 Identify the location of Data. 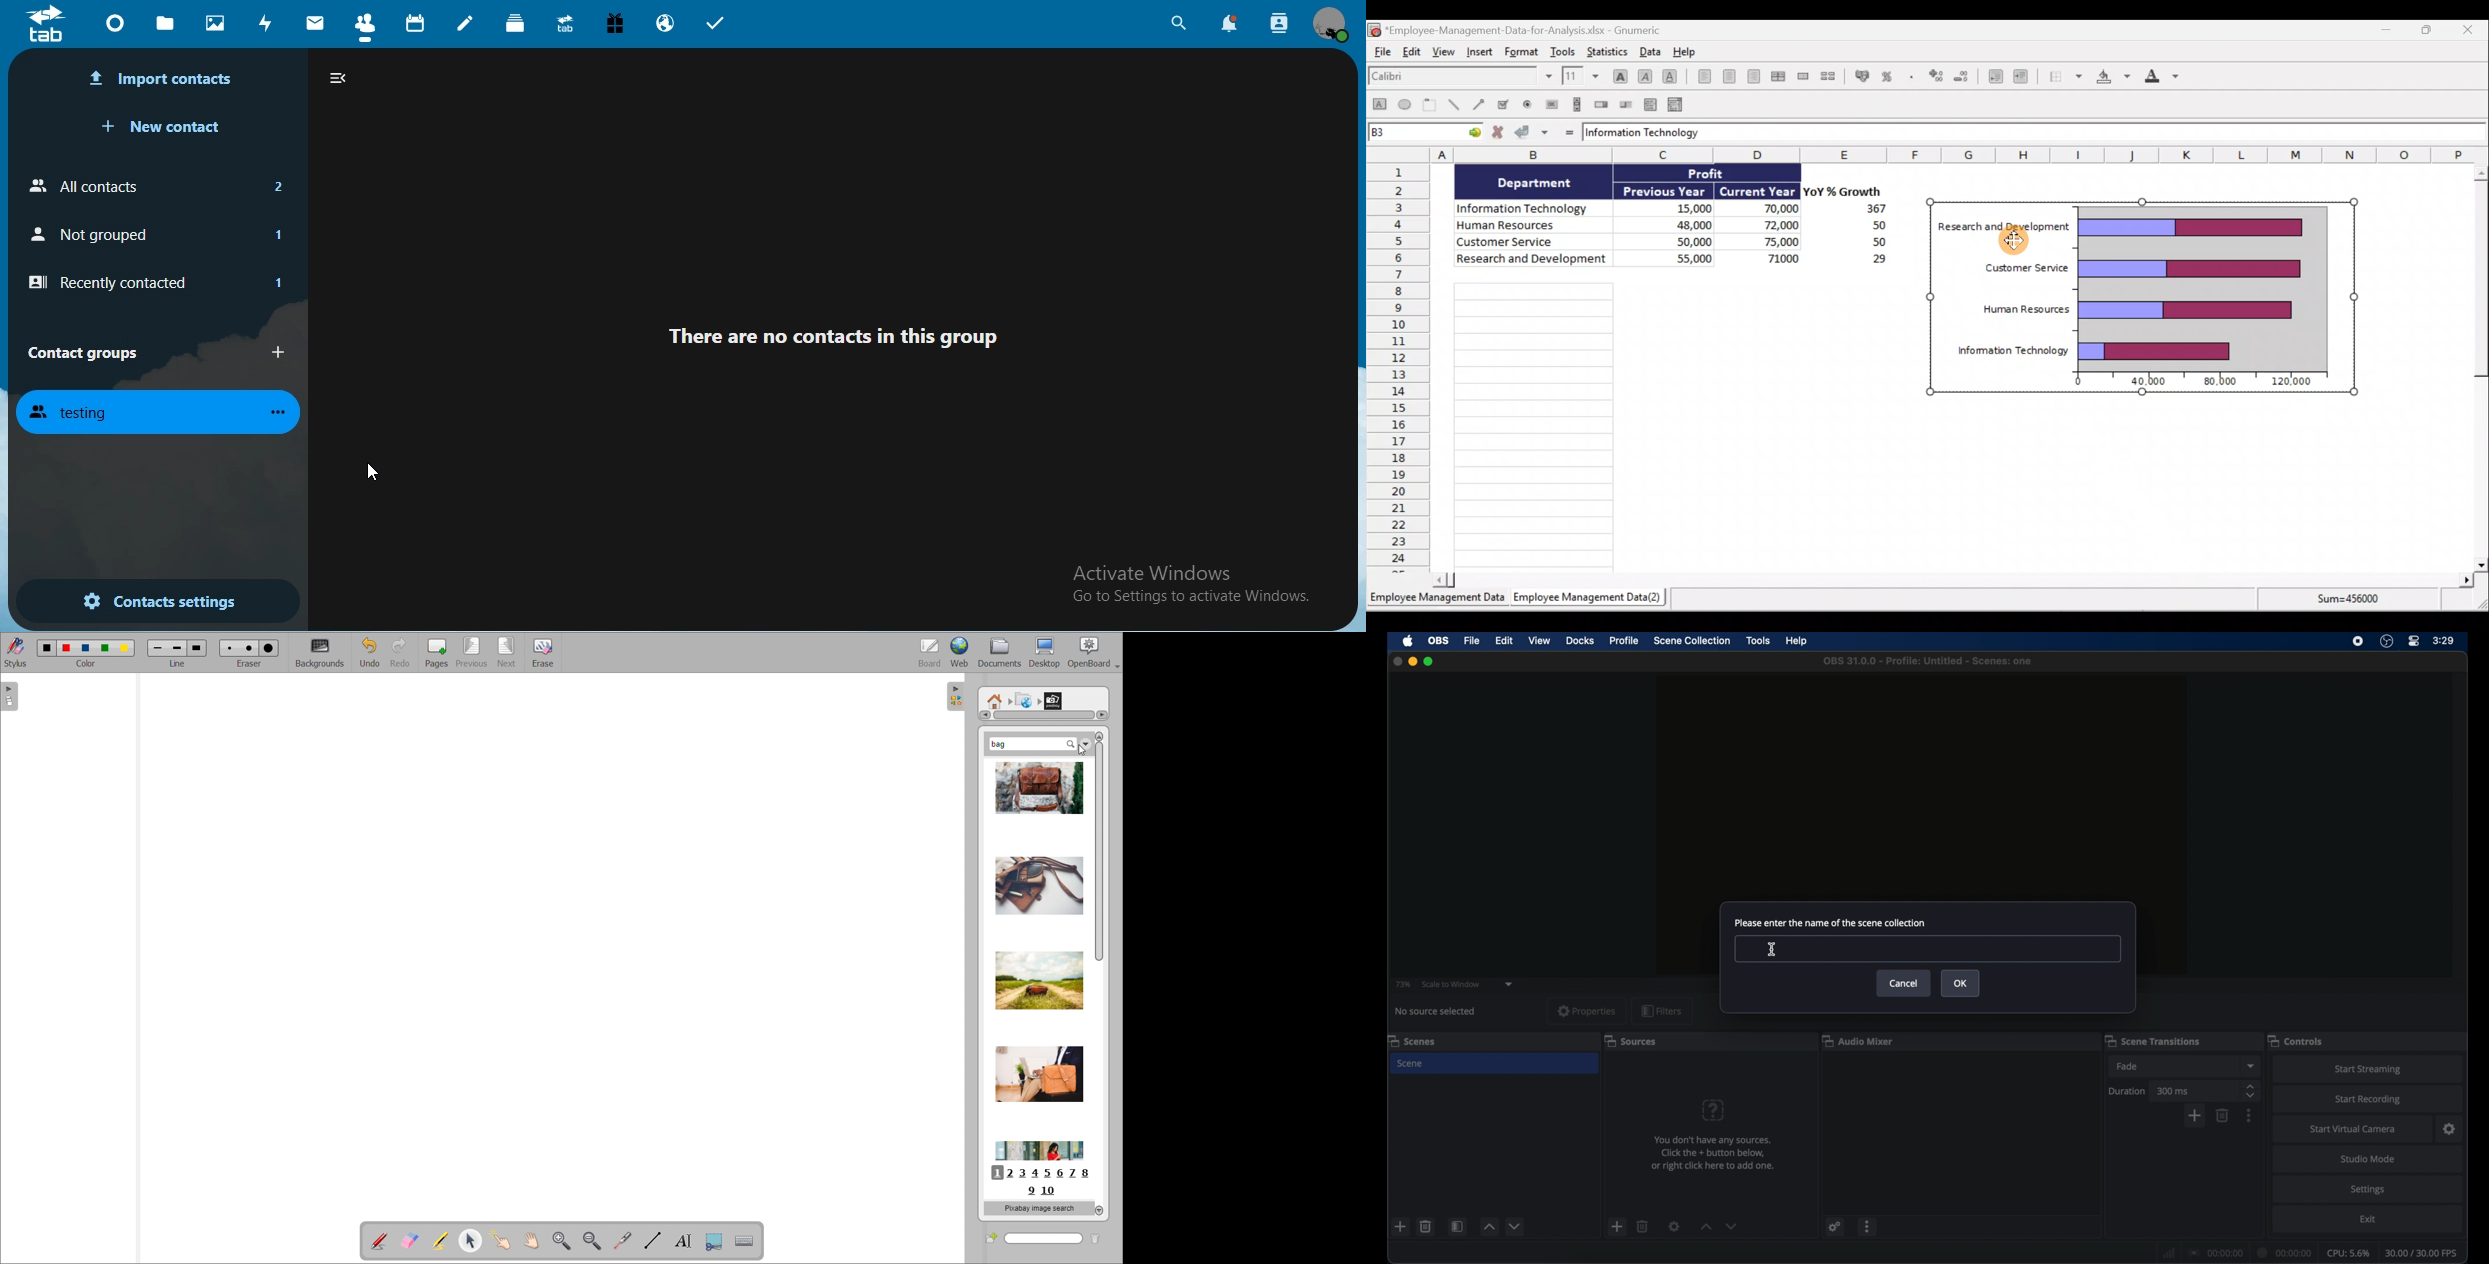
(1666, 219).